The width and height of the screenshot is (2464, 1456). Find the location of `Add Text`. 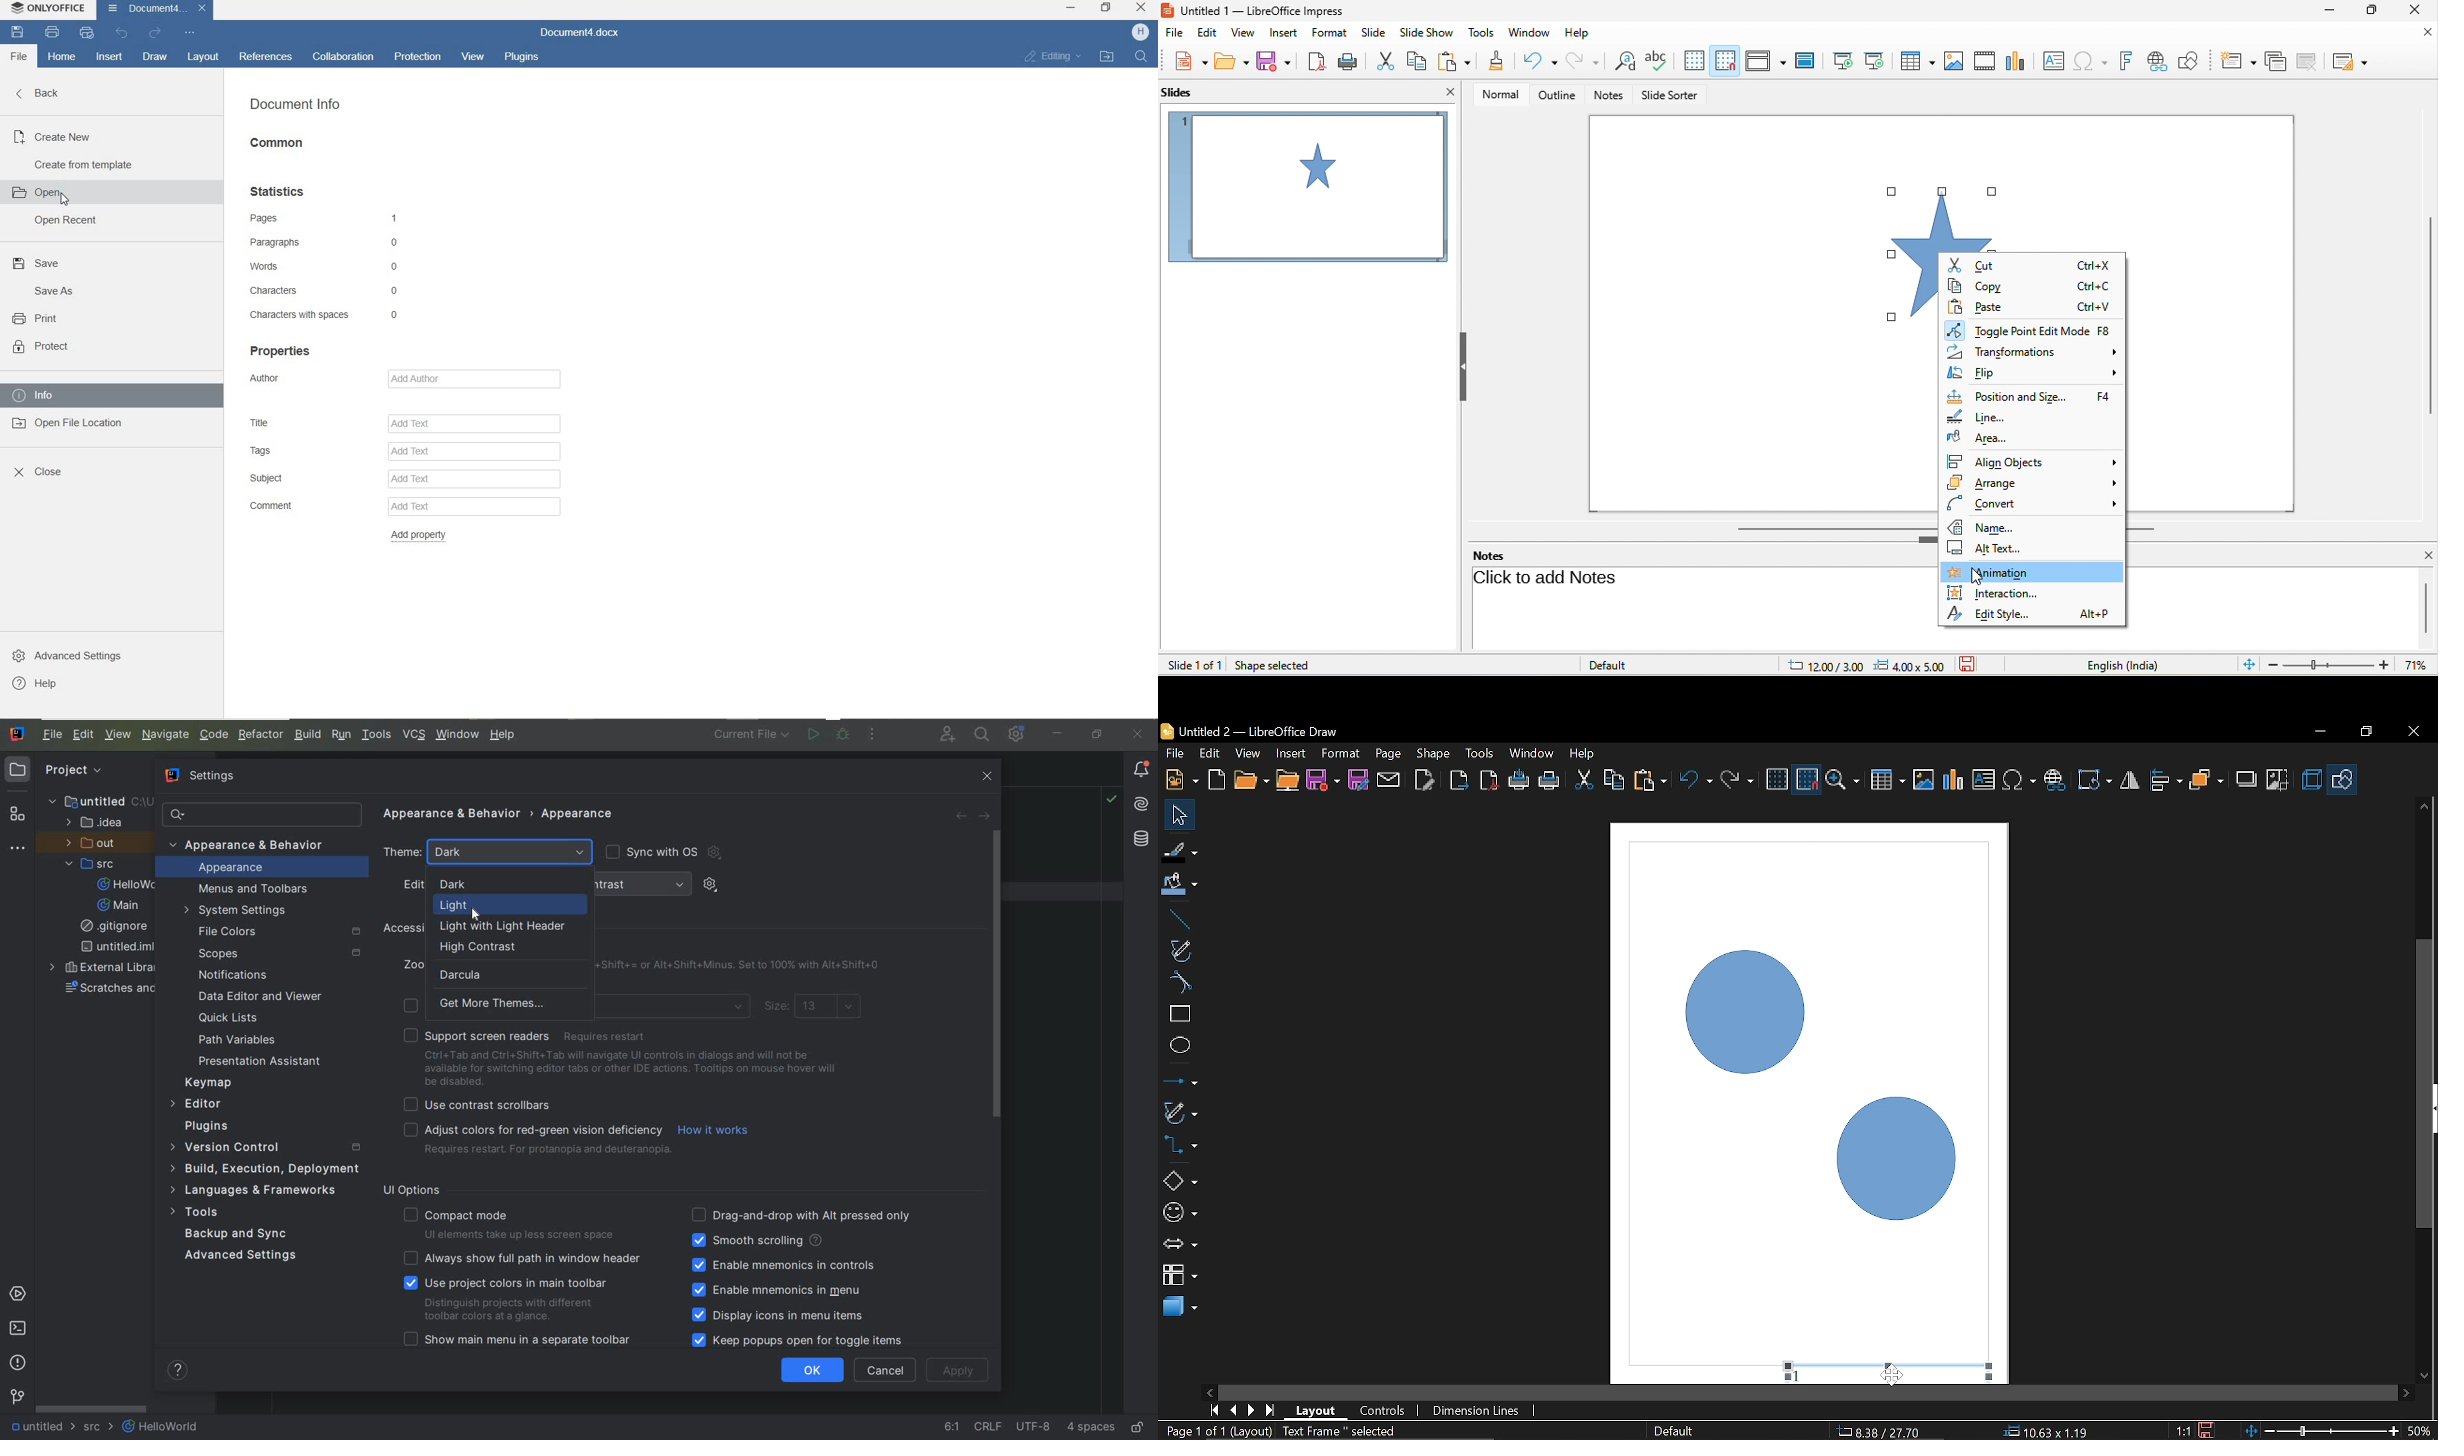

Add Text is located at coordinates (474, 482).